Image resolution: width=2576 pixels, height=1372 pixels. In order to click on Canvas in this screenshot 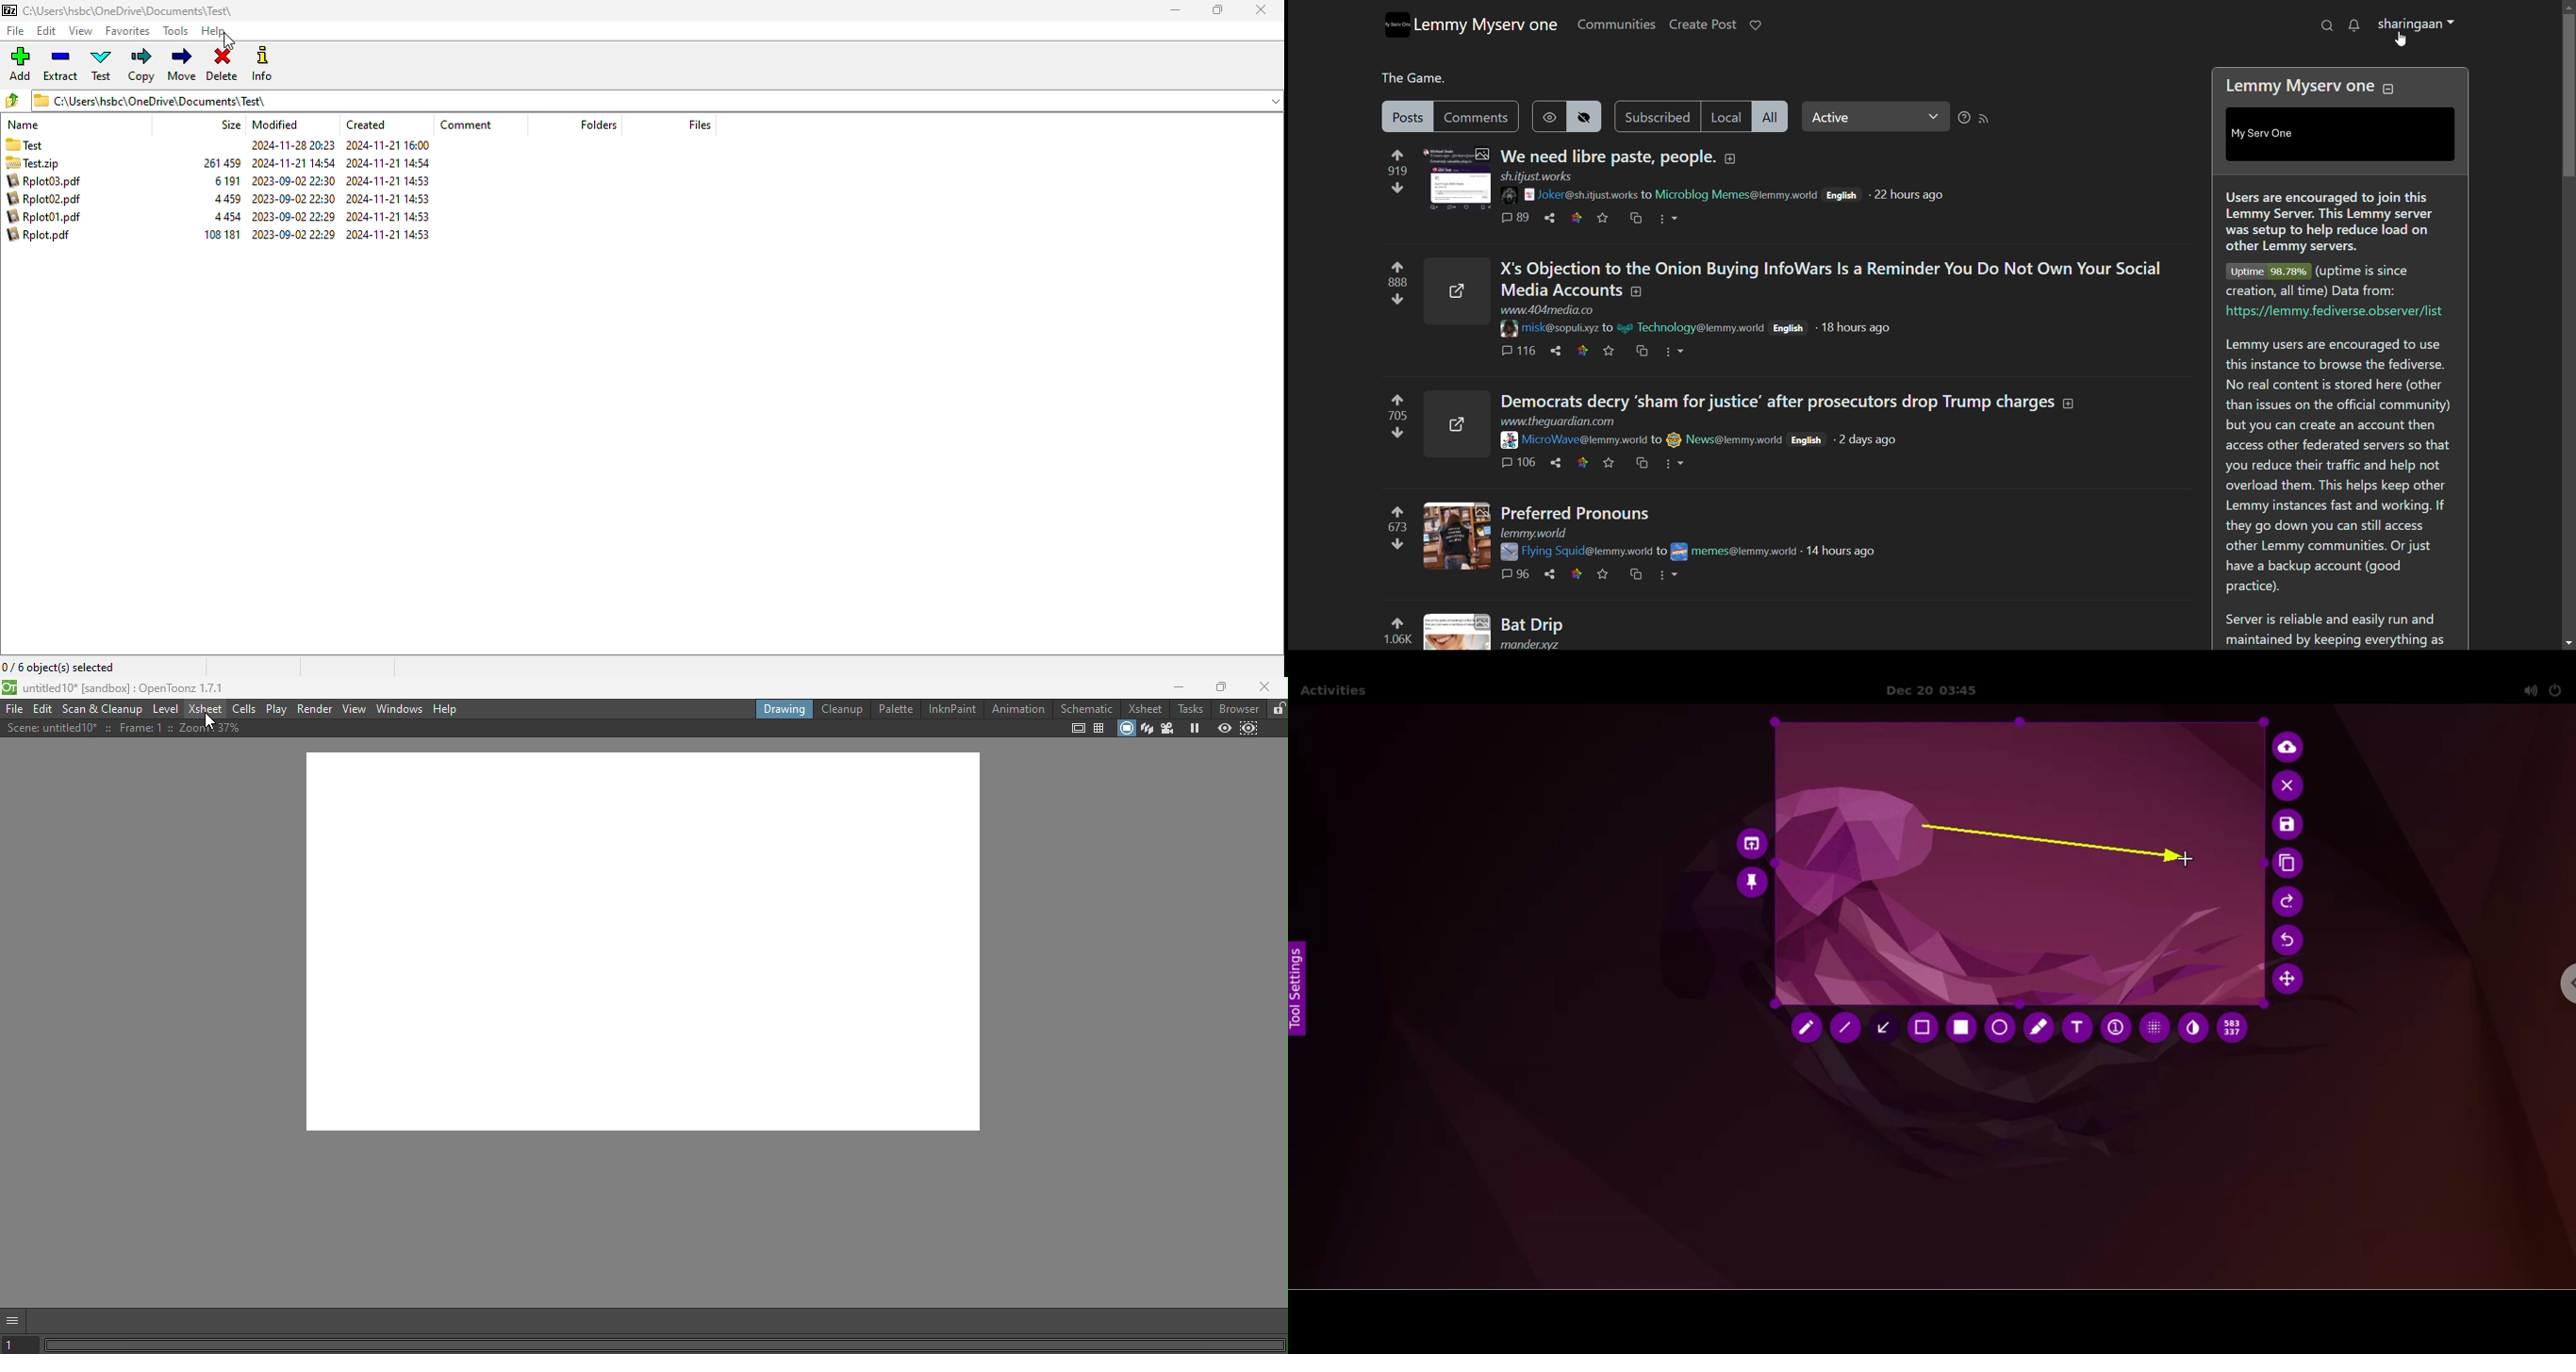, I will do `click(659, 951)`.